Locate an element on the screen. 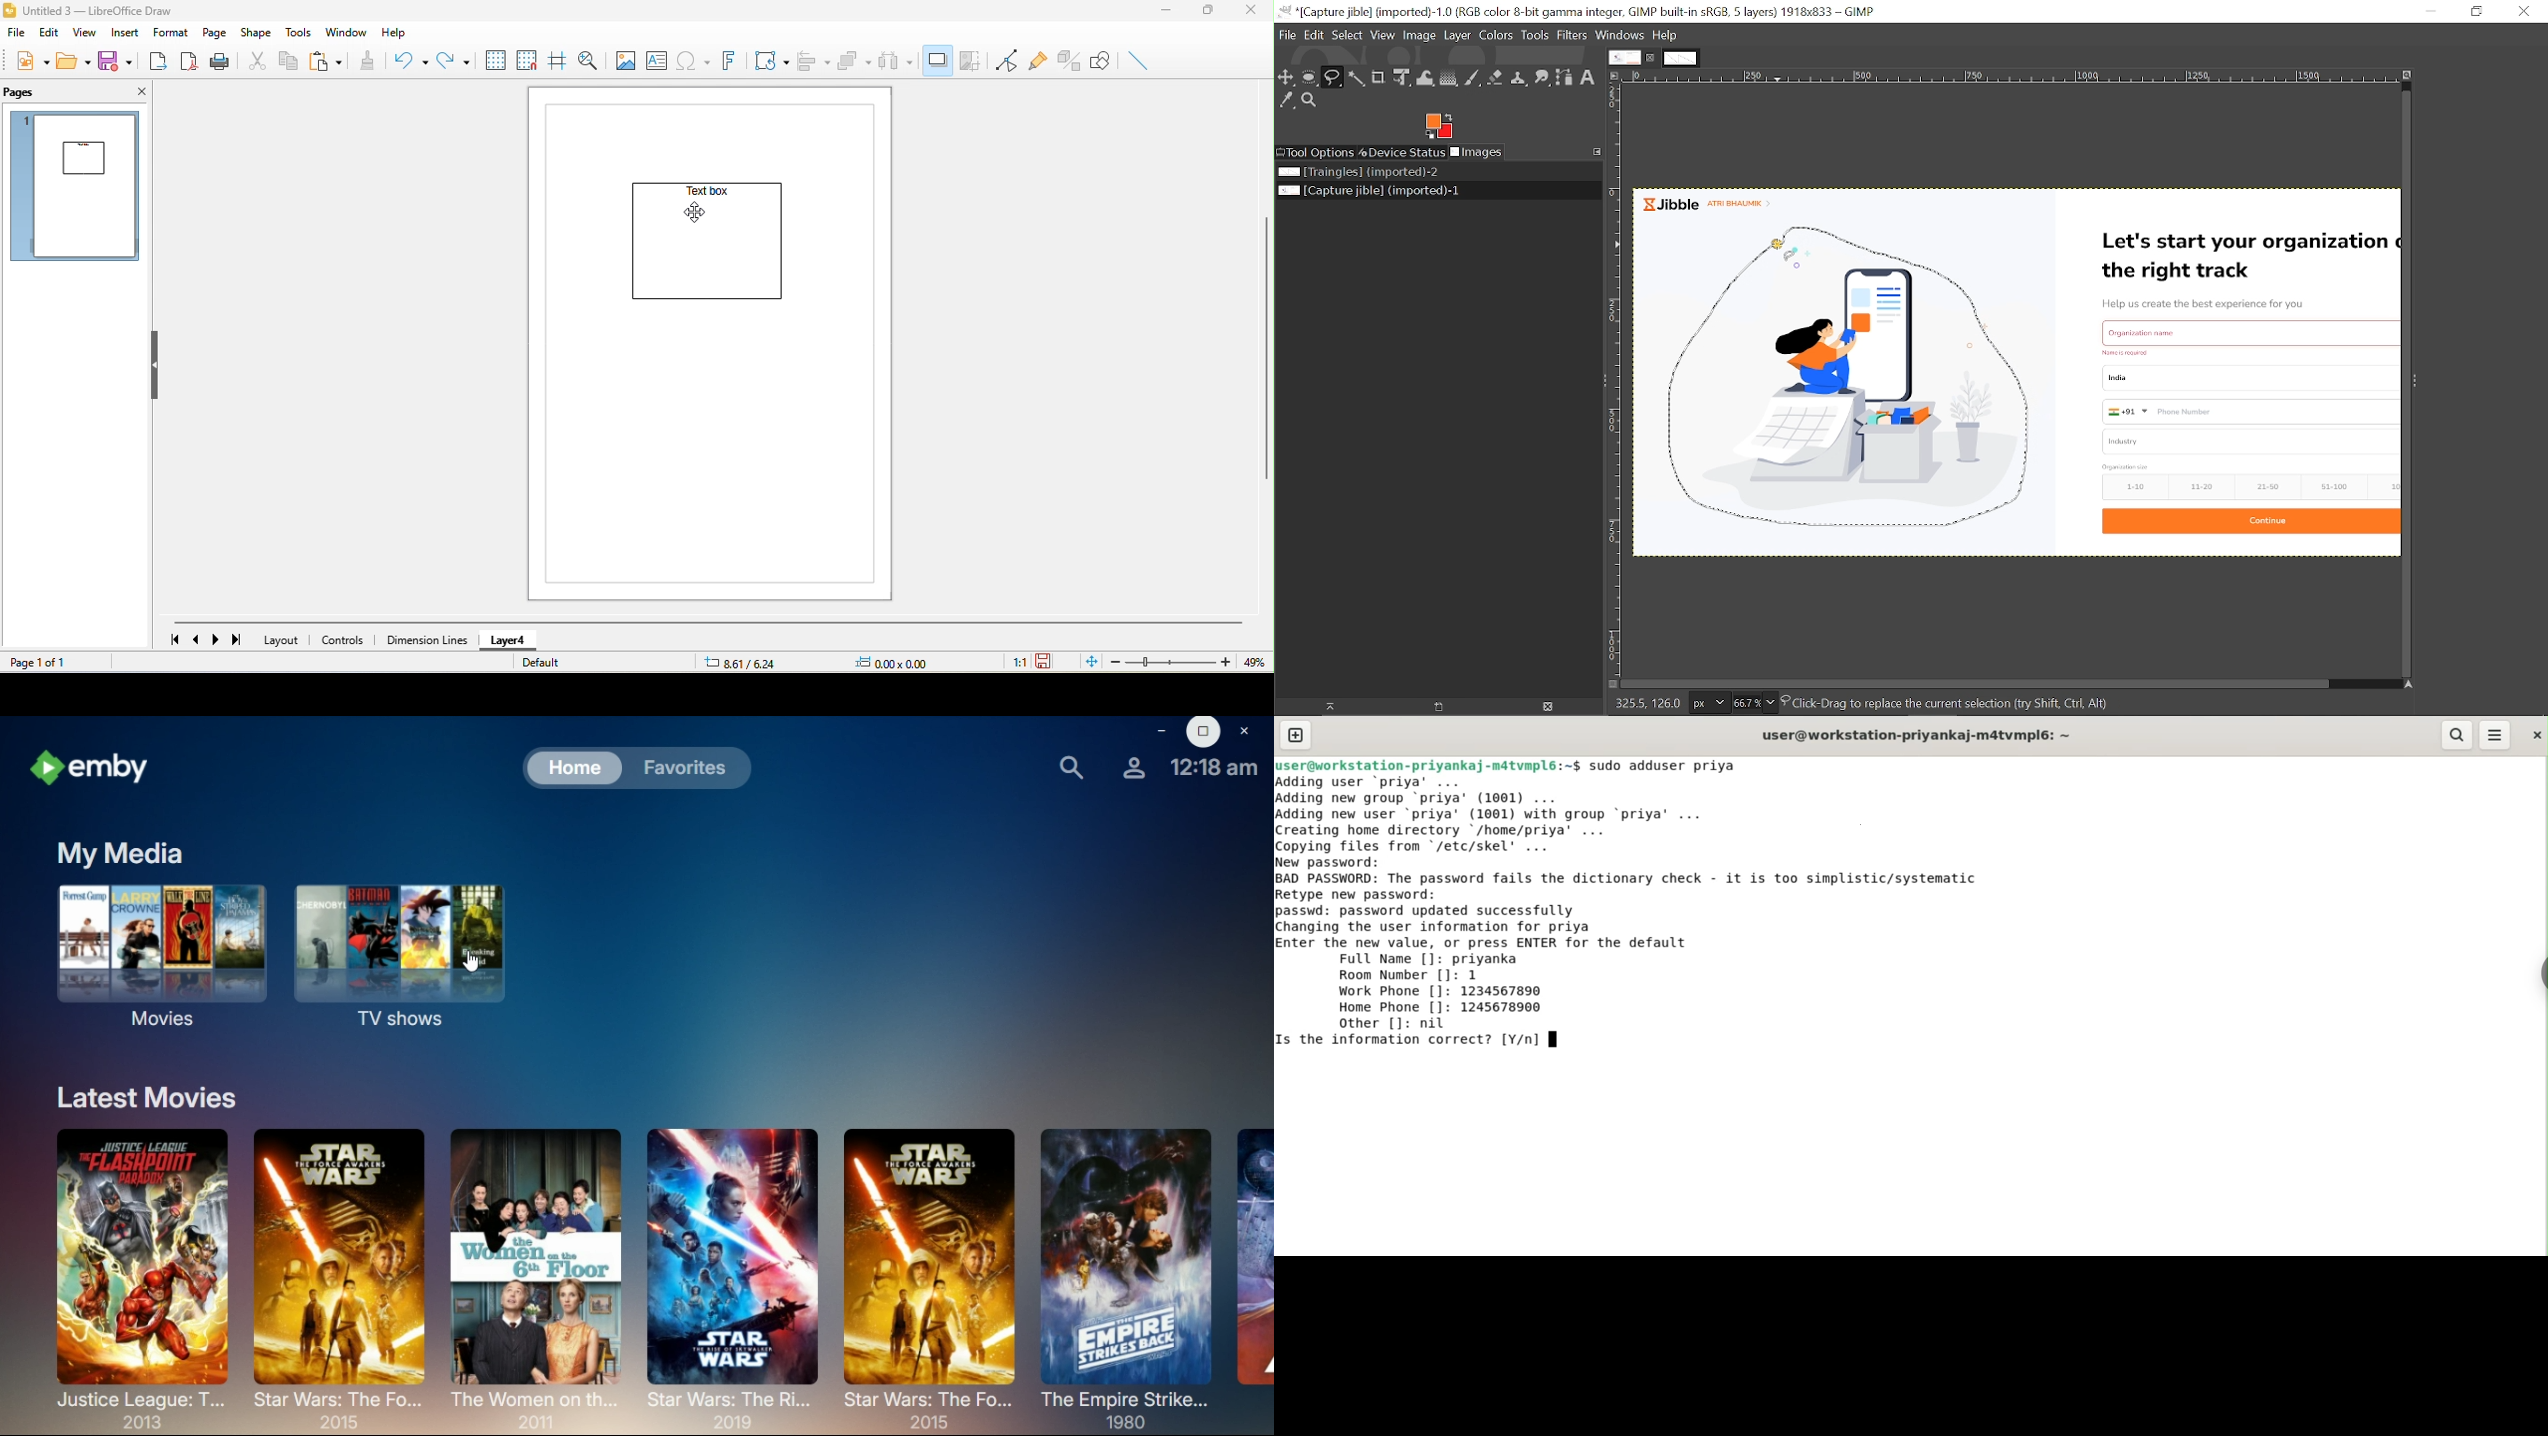 The height and width of the screenshot is (1456, 2548). user@workstation-priyankaj-m4tvmpl6:~ is located at coordinates (1914, 735).